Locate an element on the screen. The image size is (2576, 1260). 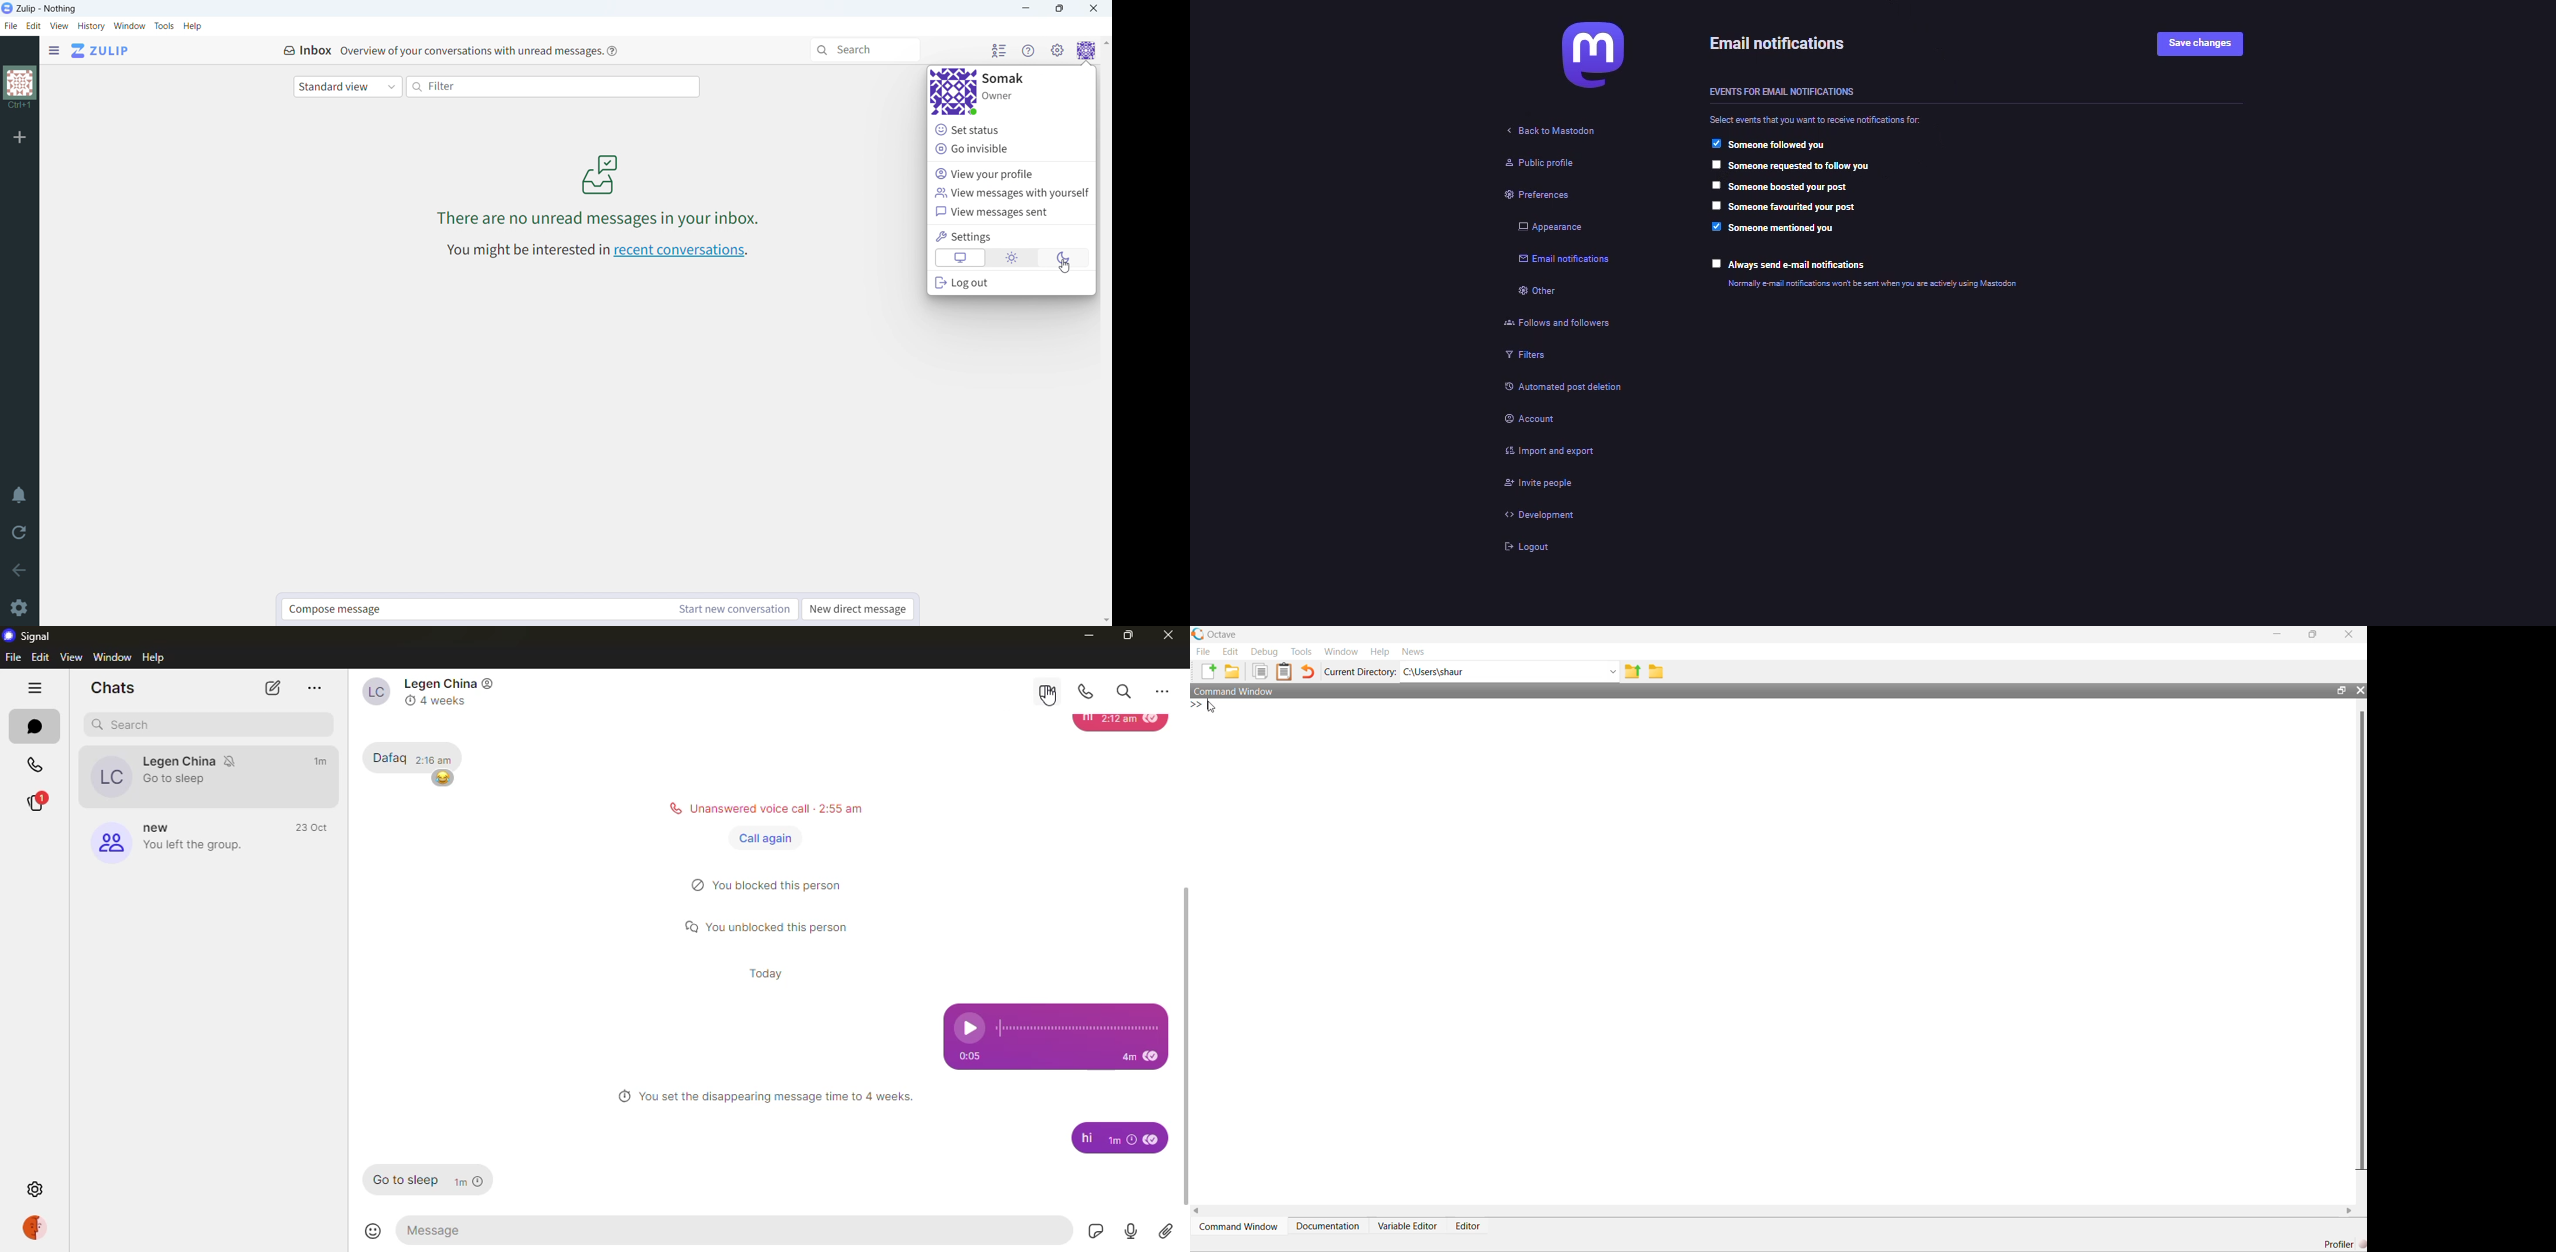
history is located at coordinates (92, 26).